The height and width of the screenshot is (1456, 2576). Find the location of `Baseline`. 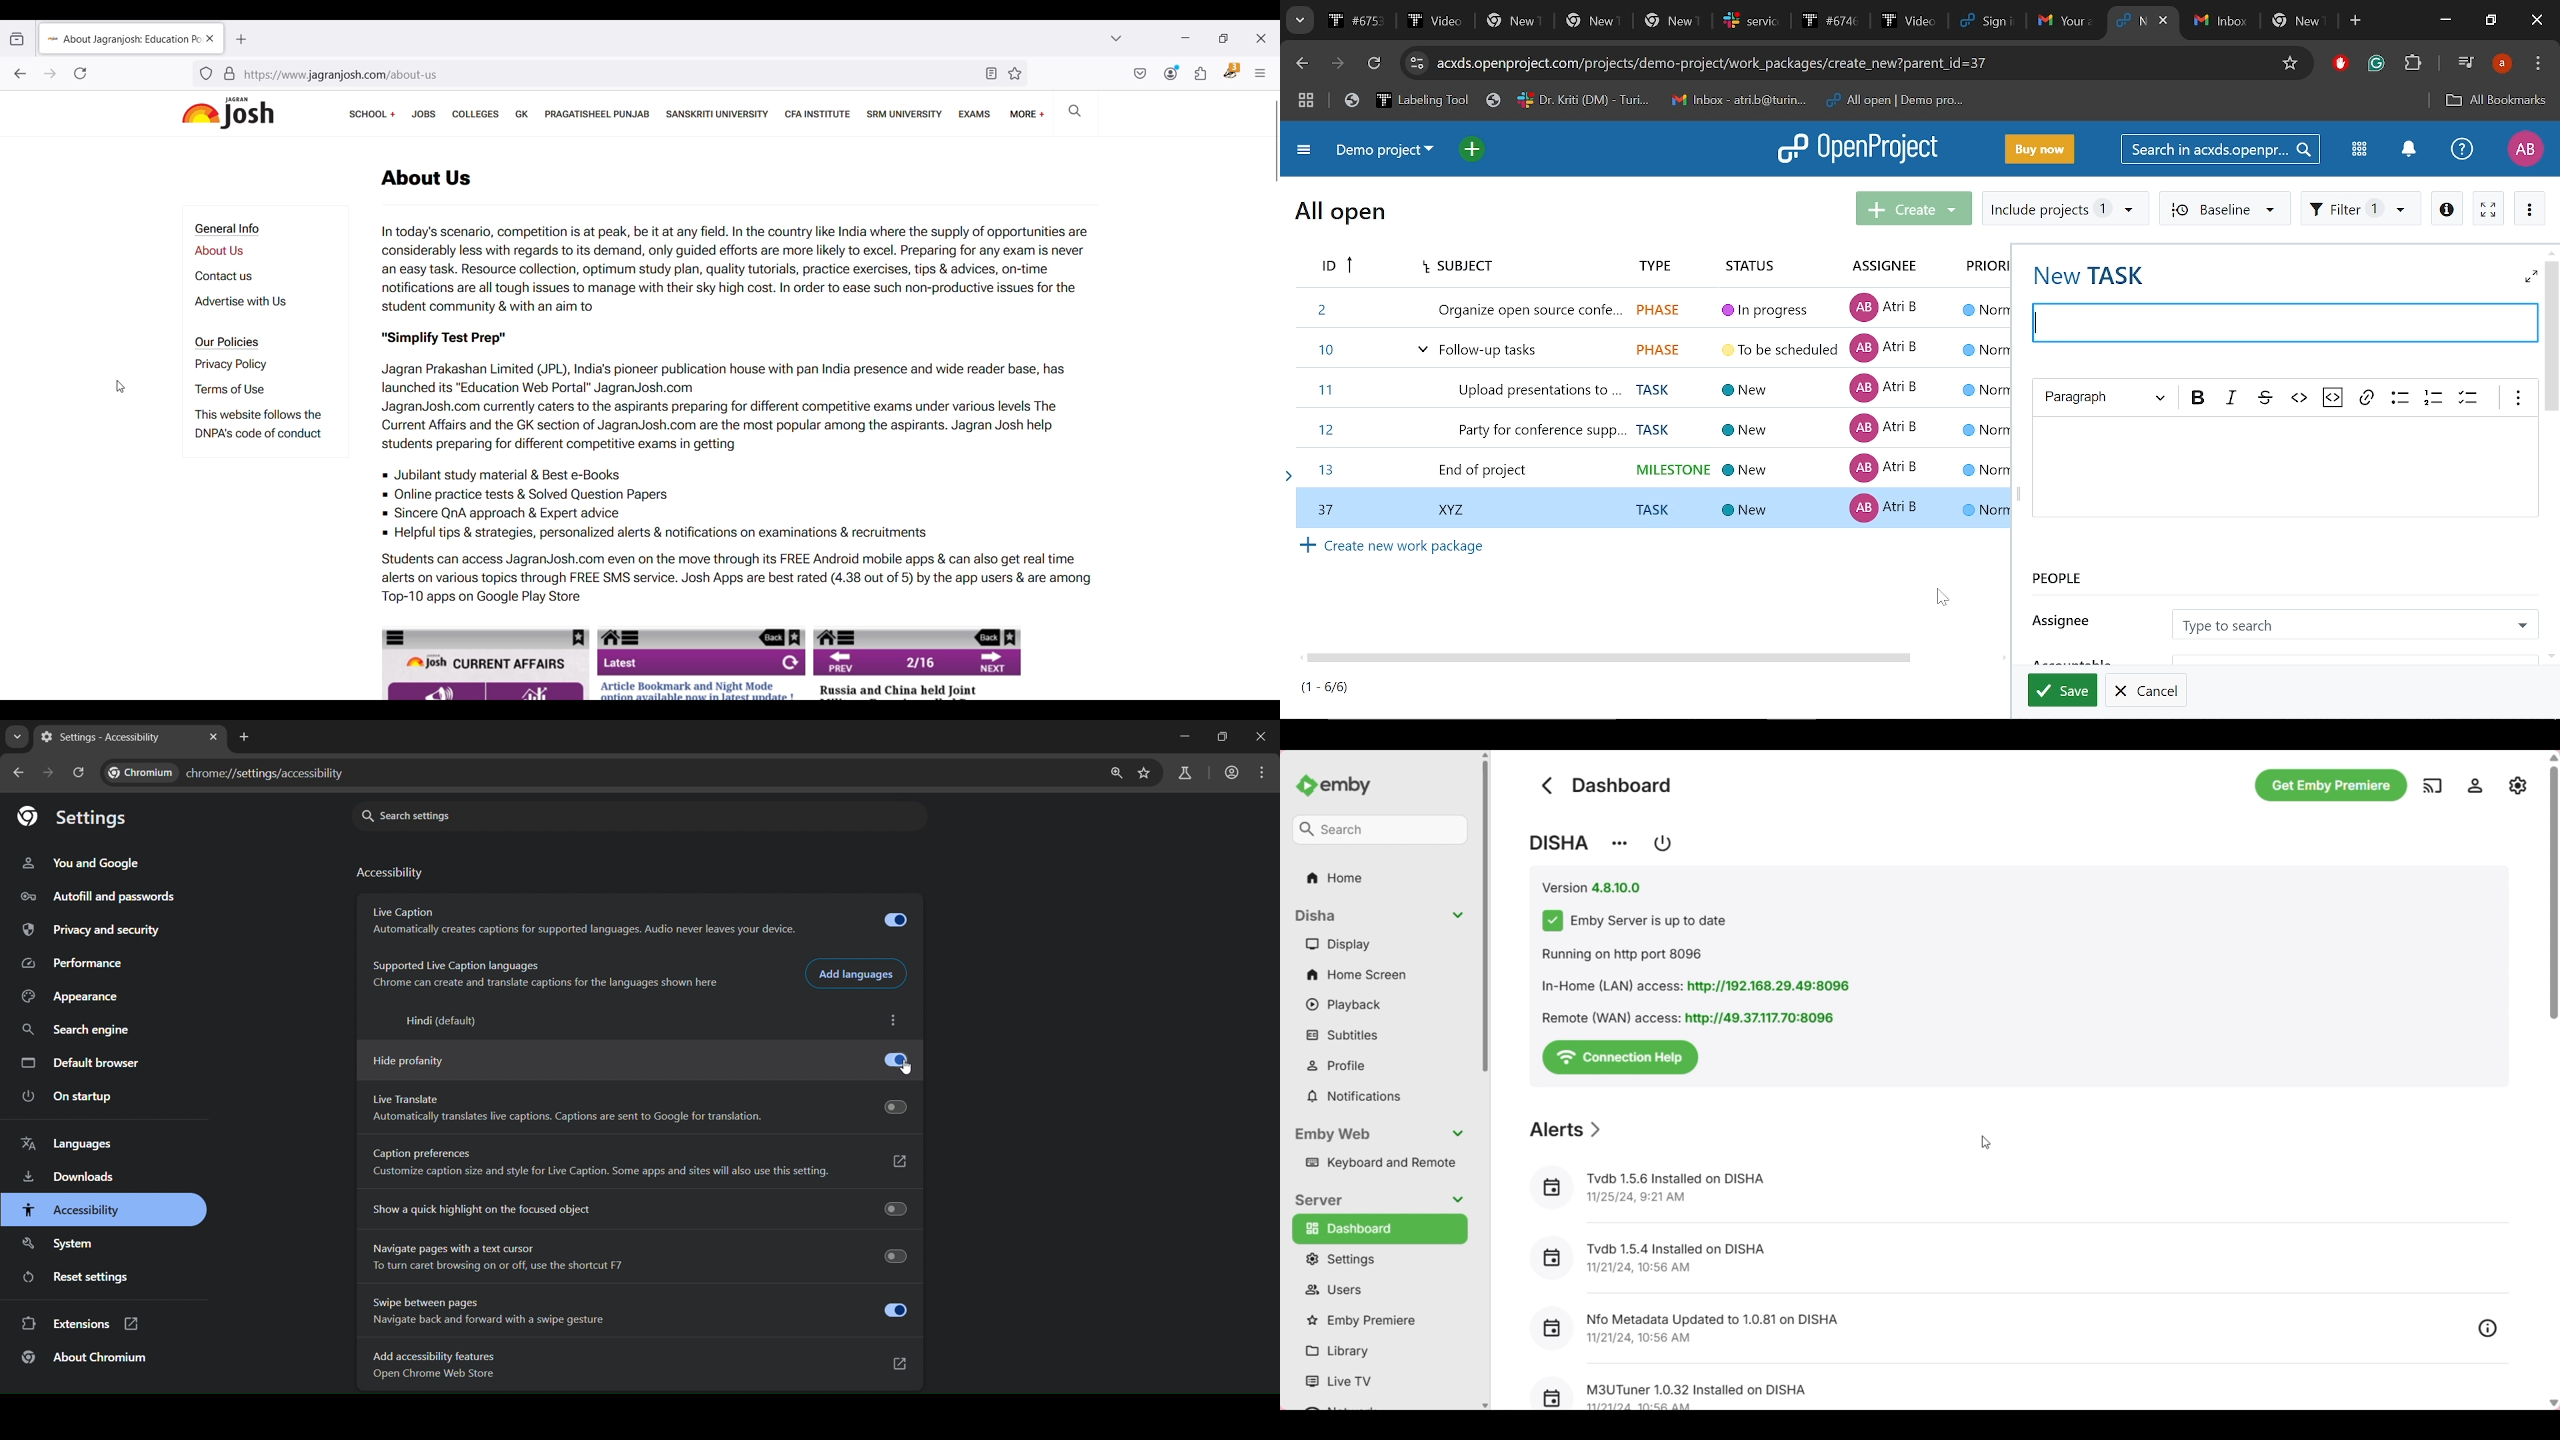

Baseline is located at coordinates (2223, 207).